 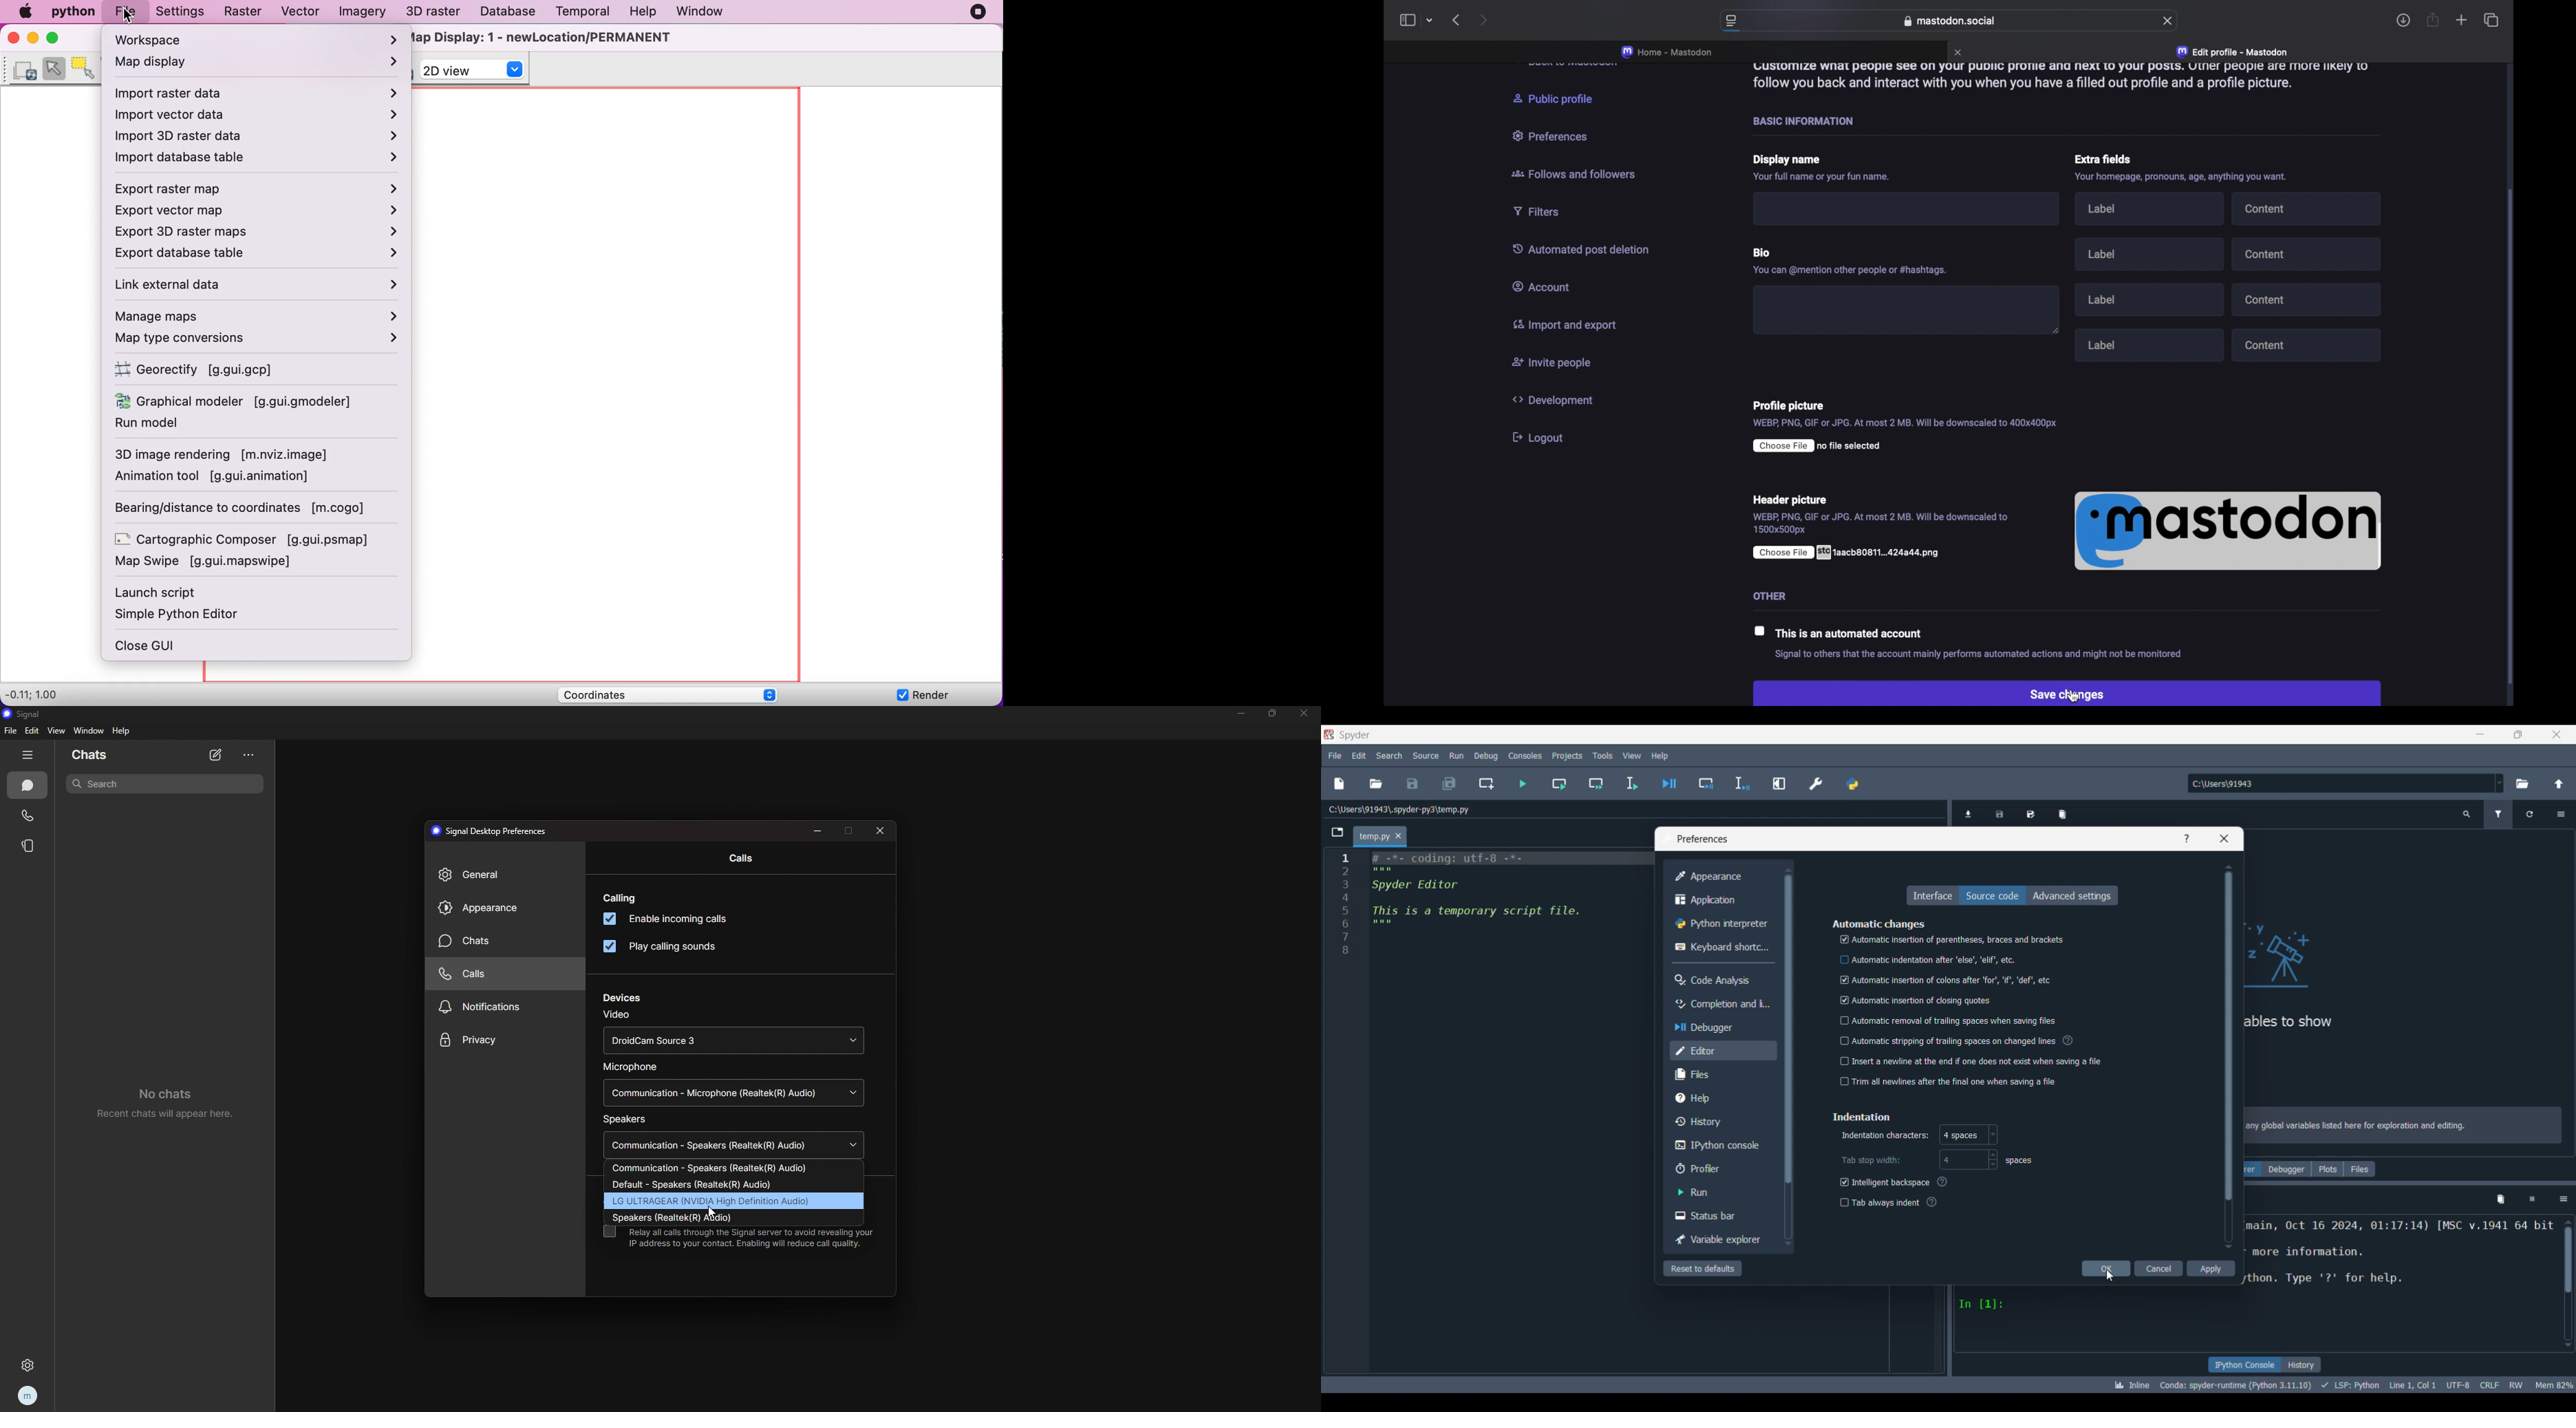 What do you see at coordinates (1852, 783) in the screenshot?
I see `Pythonpath manager` at bounding box center [1852, 783].